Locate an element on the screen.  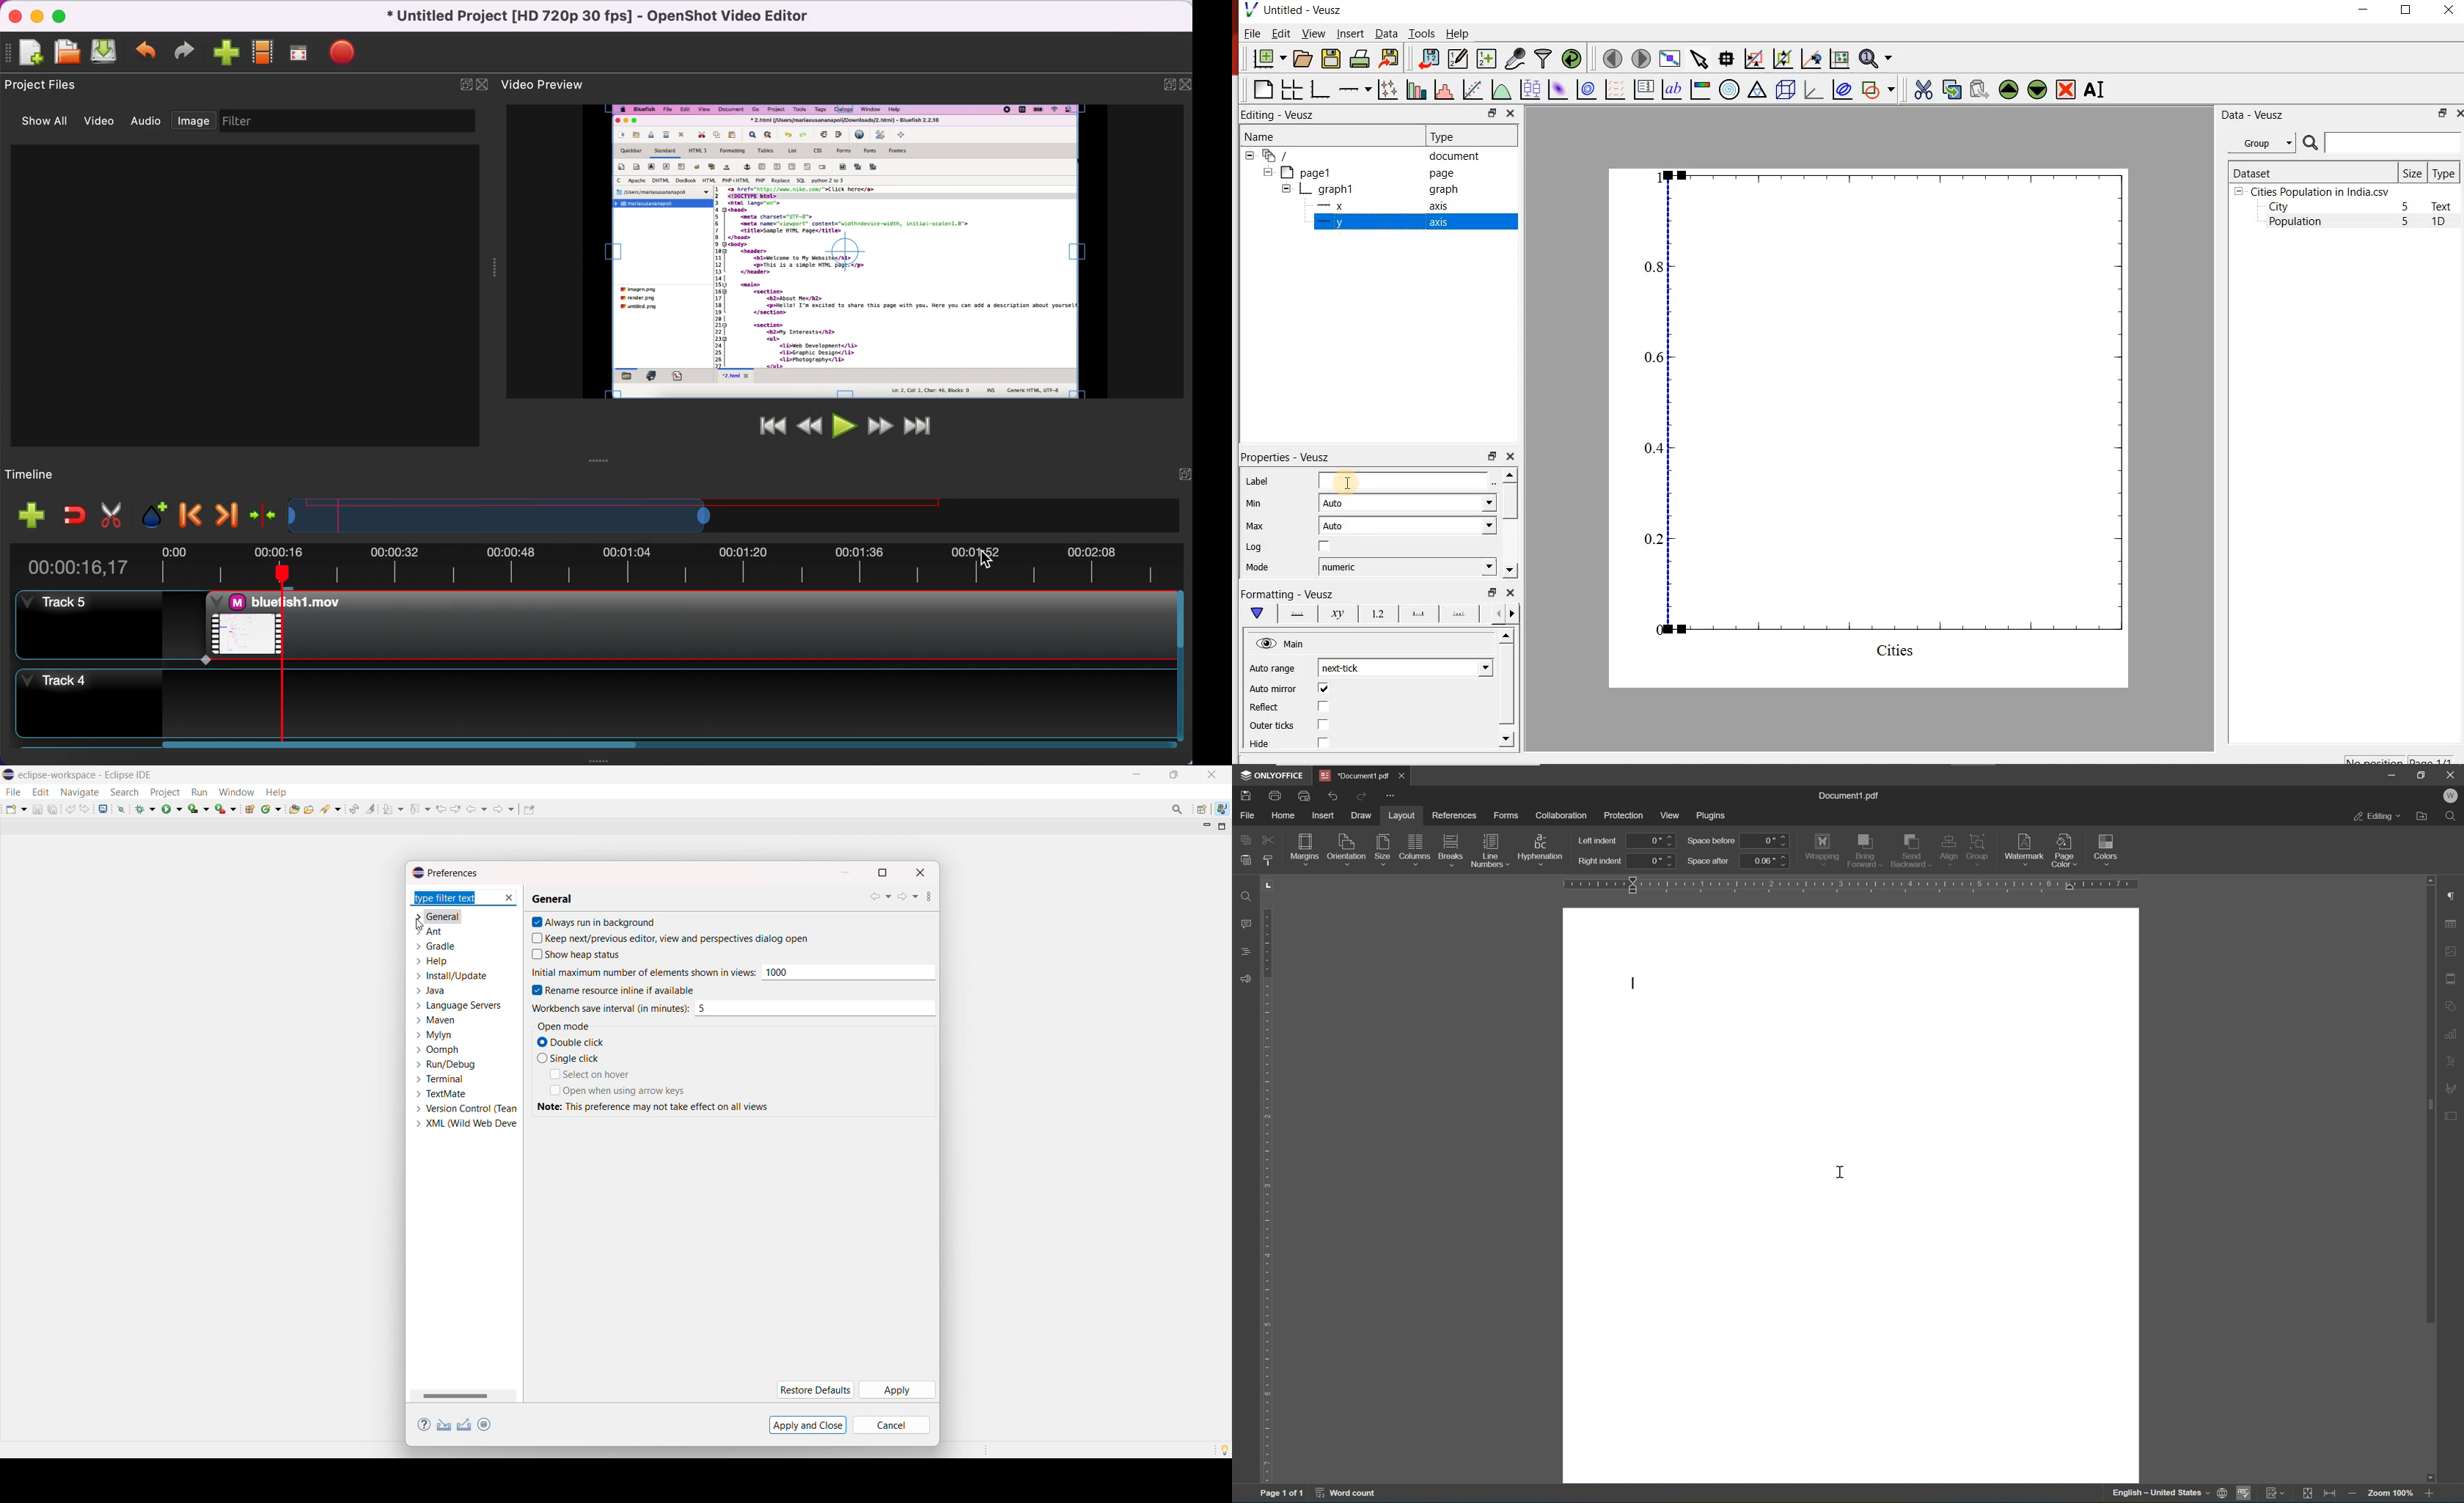
3d scene is located at coordinates (1784, 89).